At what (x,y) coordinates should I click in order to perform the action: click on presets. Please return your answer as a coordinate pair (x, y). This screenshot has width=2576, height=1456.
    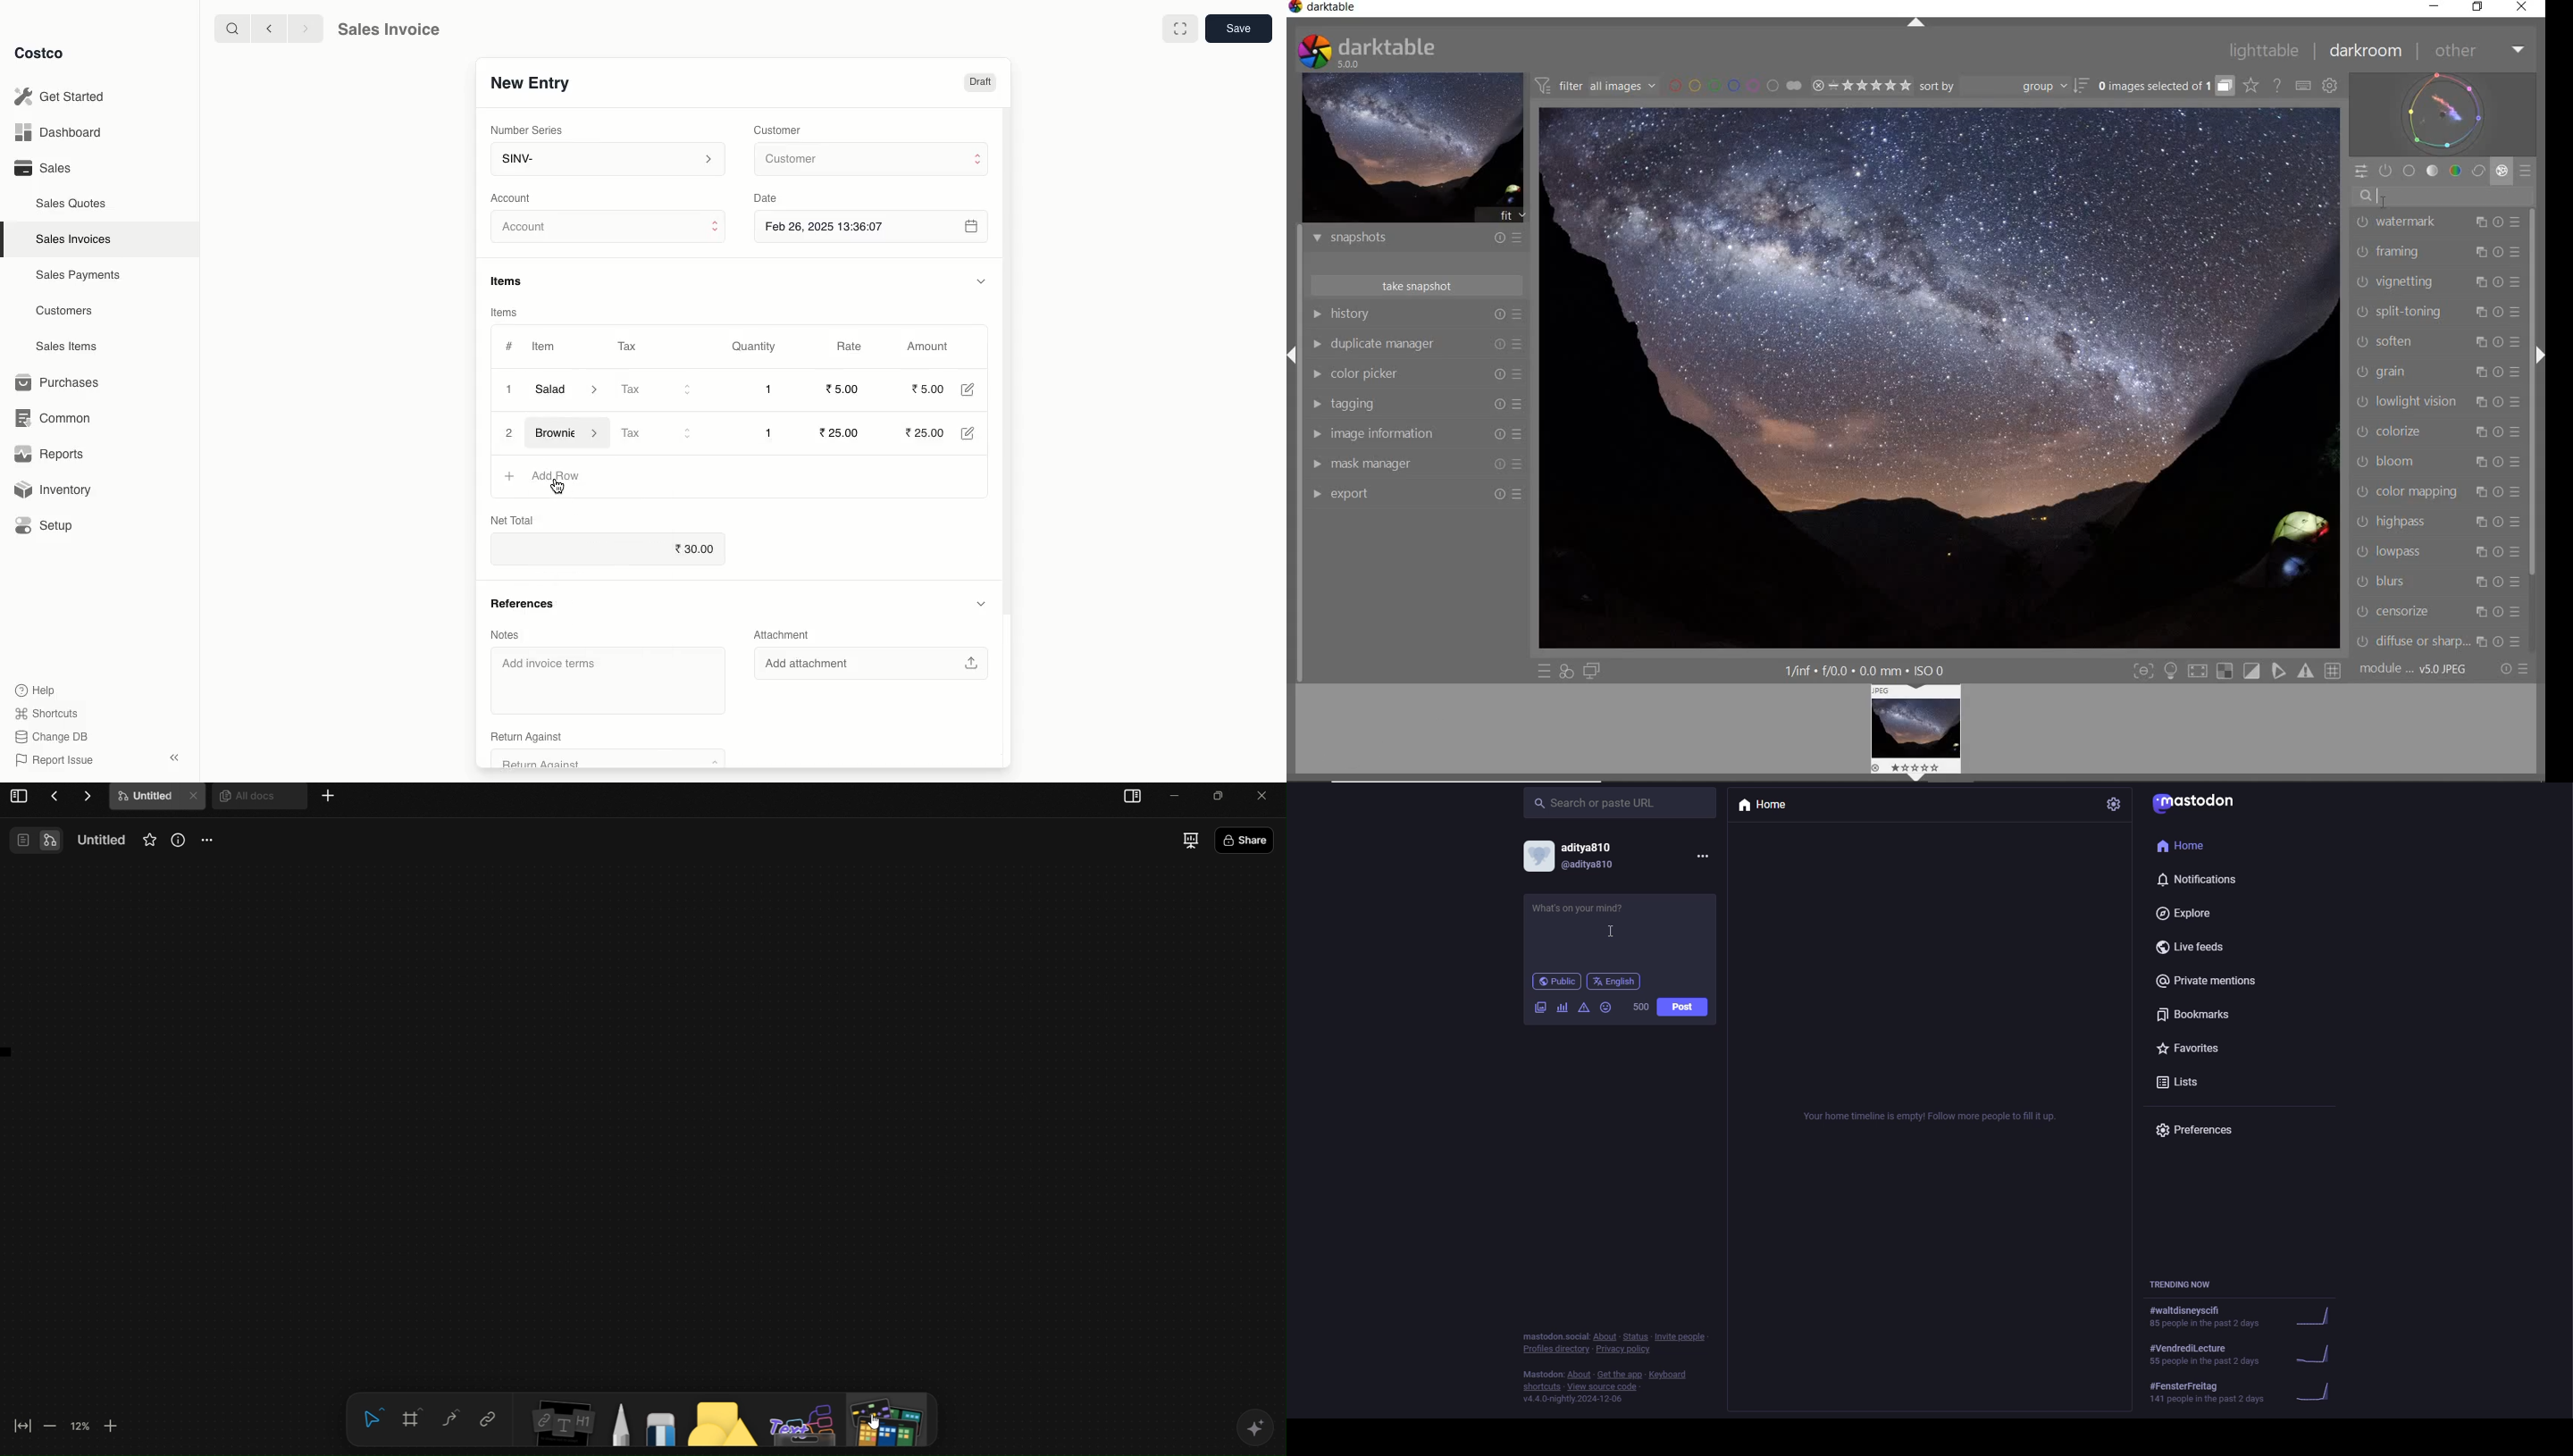
    Looking at the image, I should click on (2520, 612).